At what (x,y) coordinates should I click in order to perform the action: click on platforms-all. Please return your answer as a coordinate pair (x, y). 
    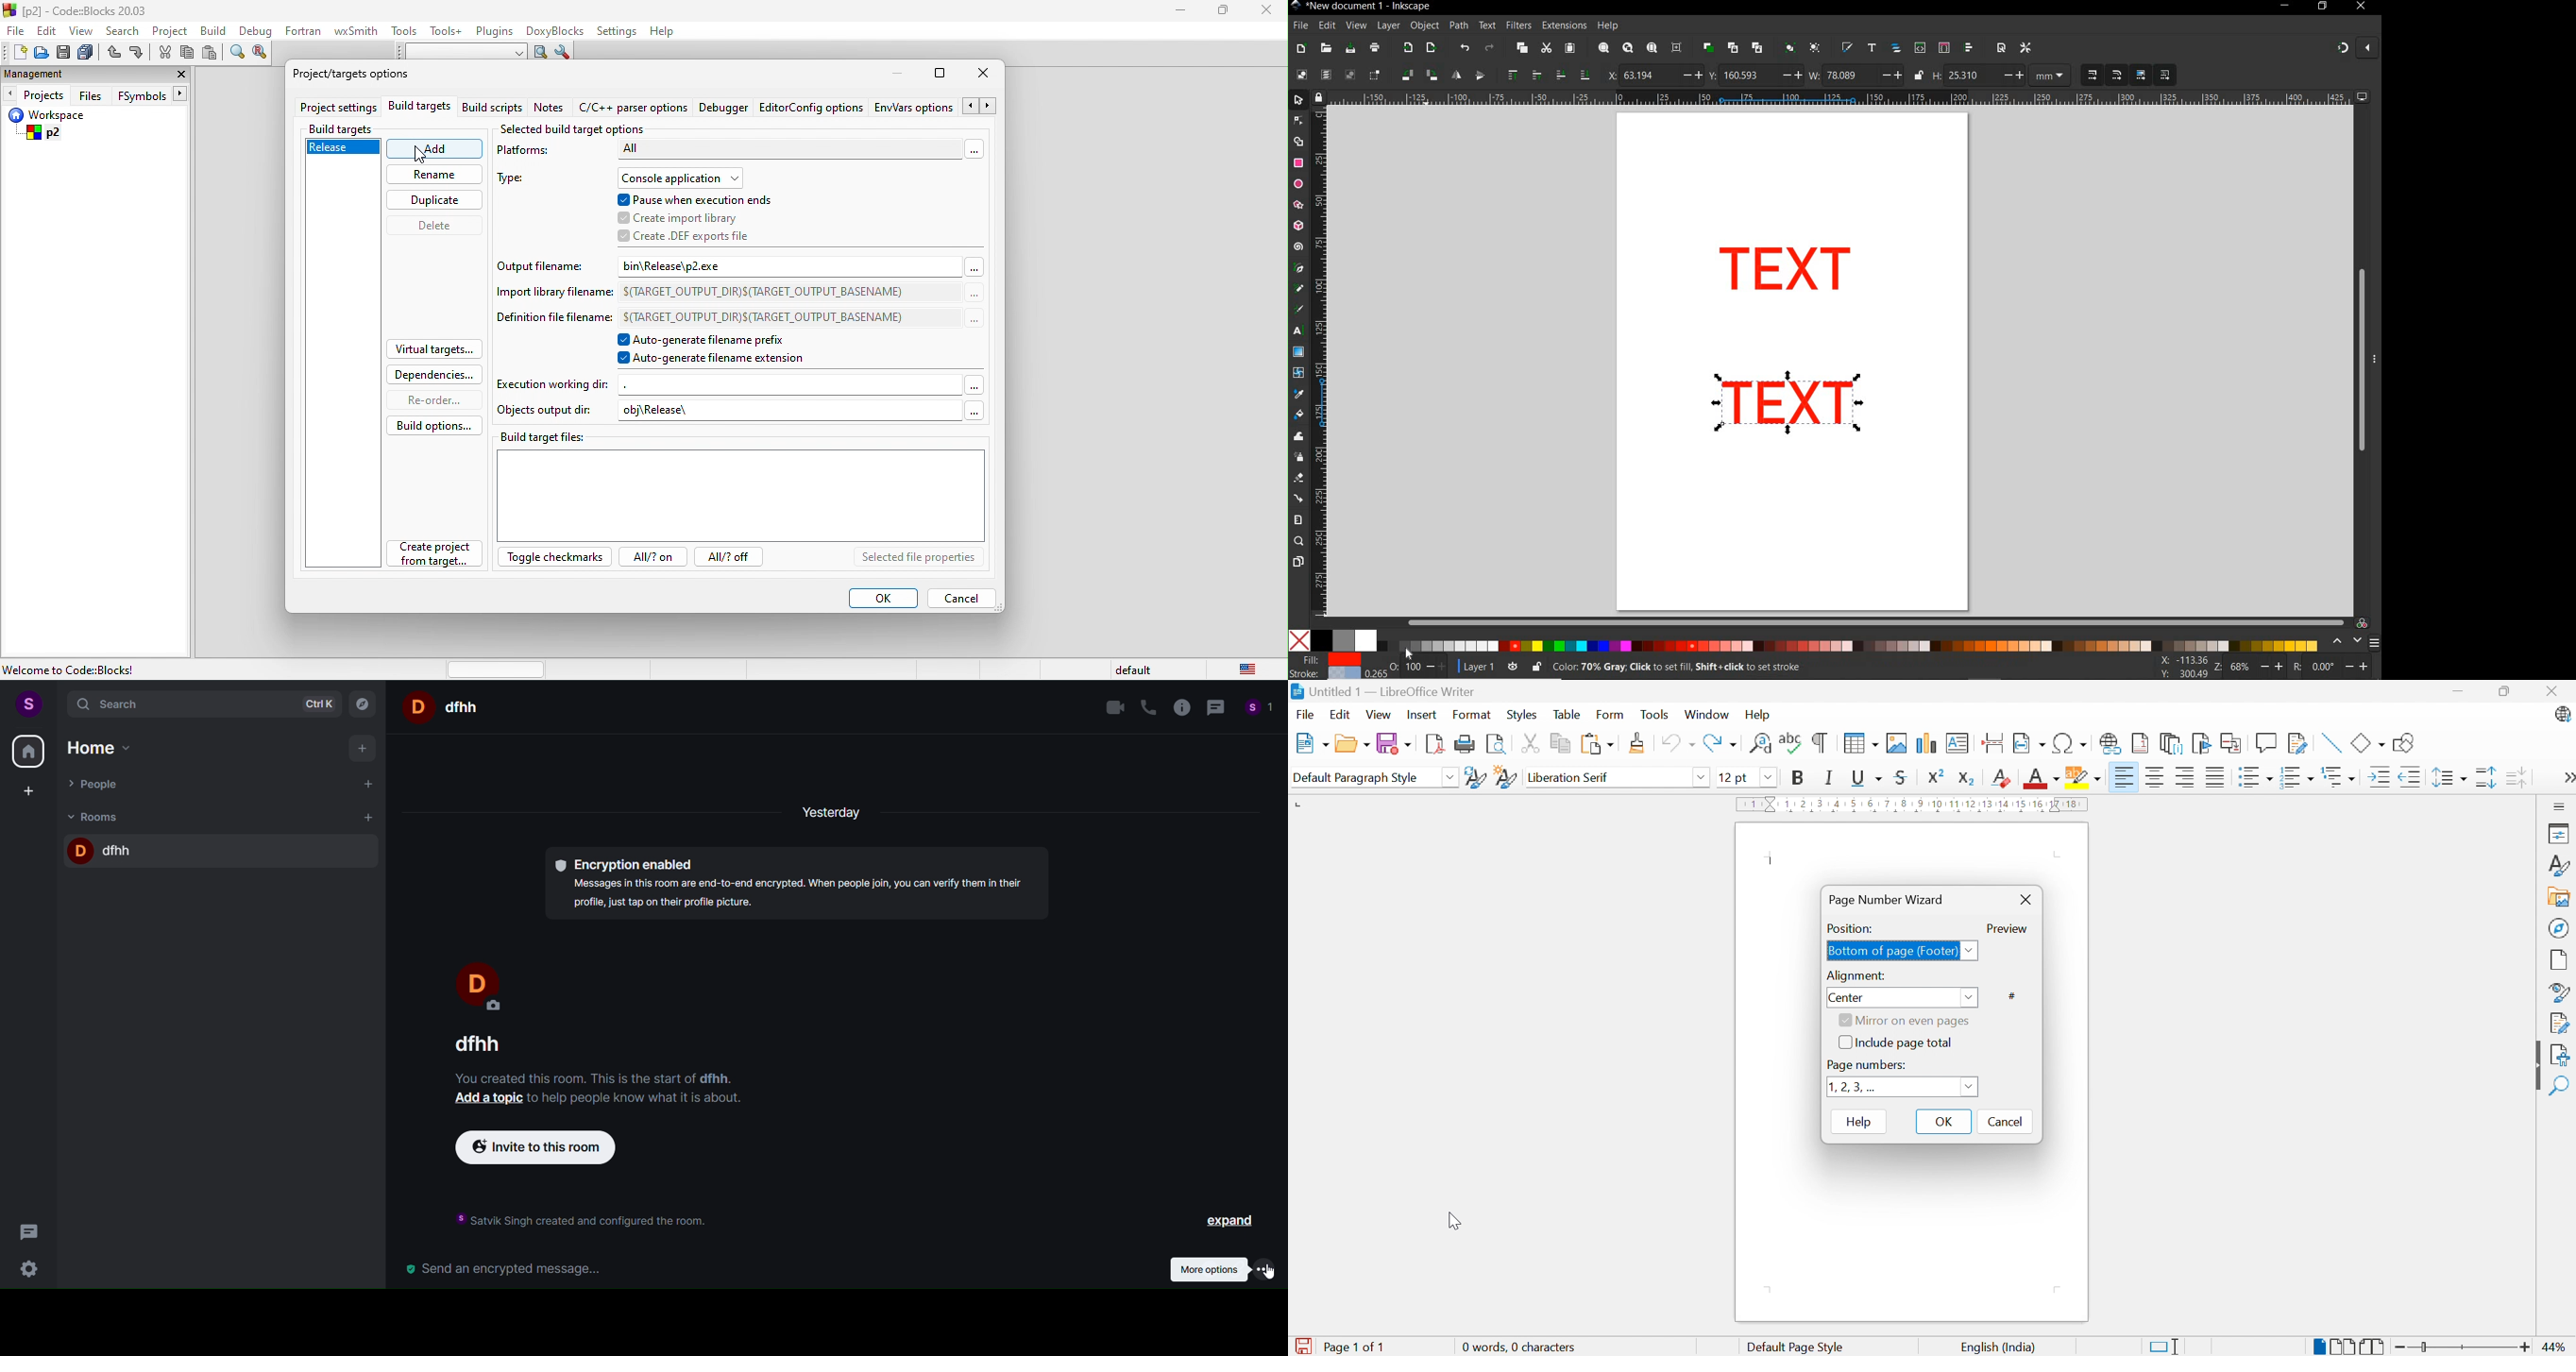
    Looking at the image, I should click on (744, 154).